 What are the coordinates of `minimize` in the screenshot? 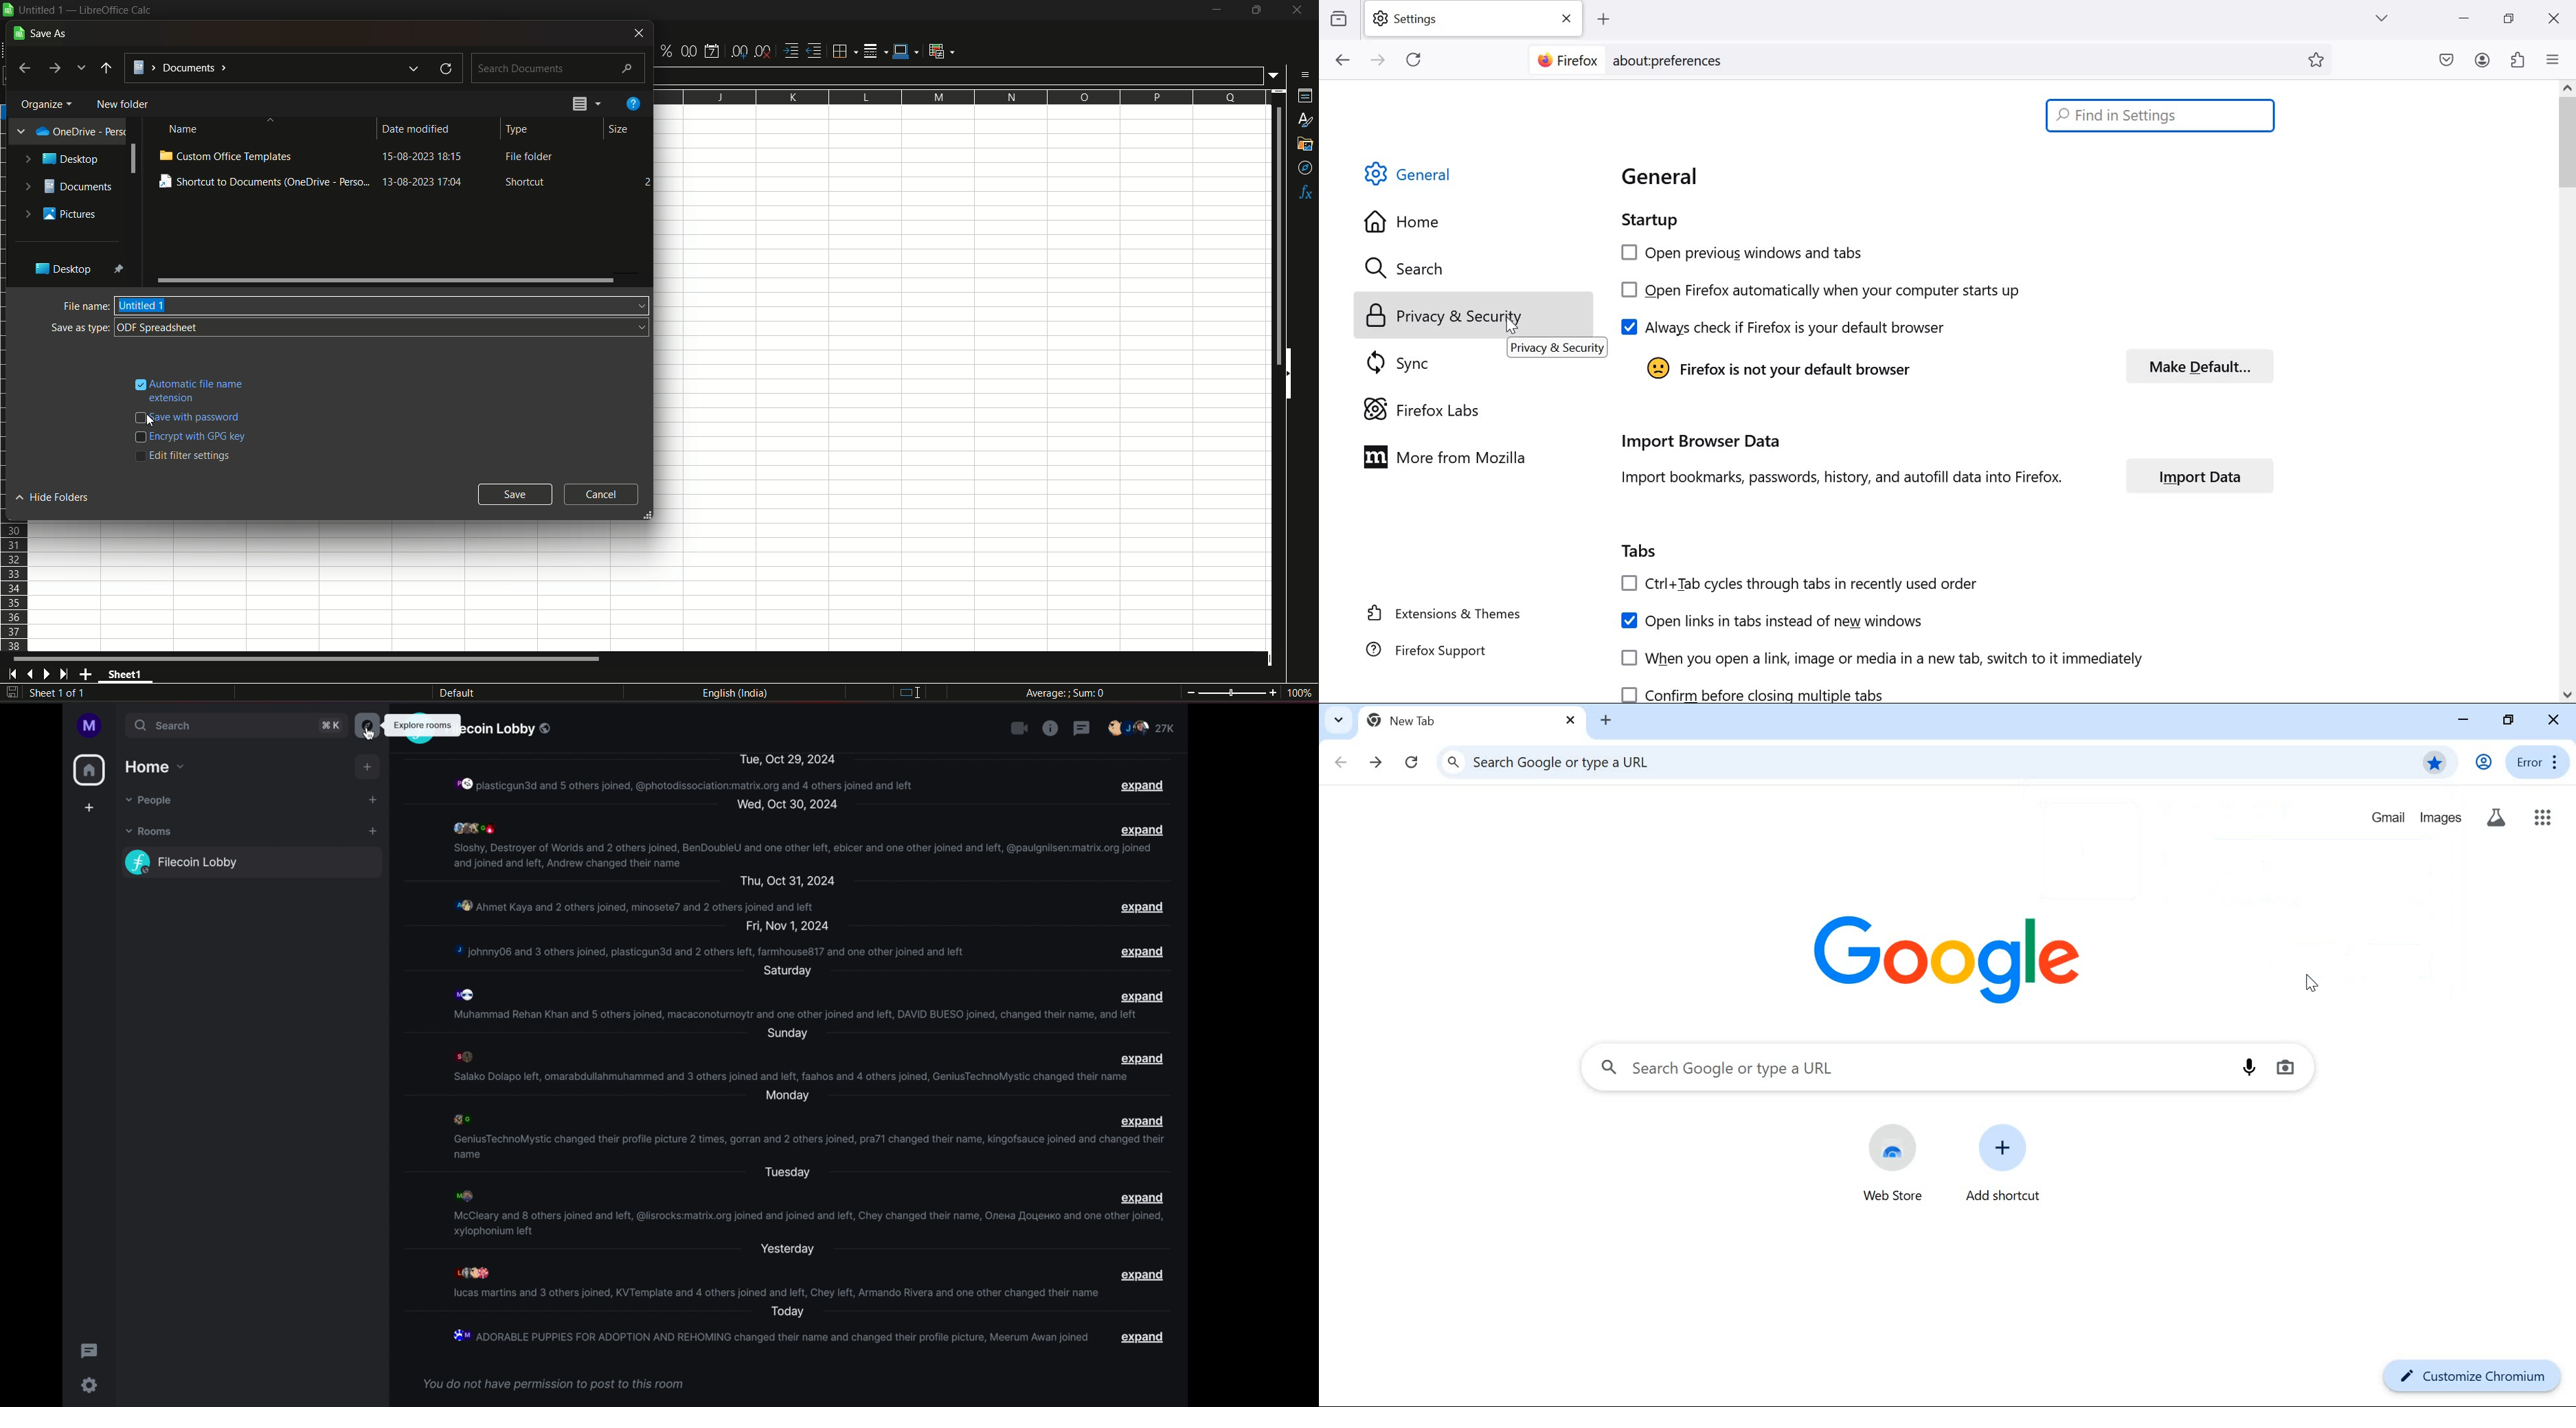 It's located at (2465, 18).